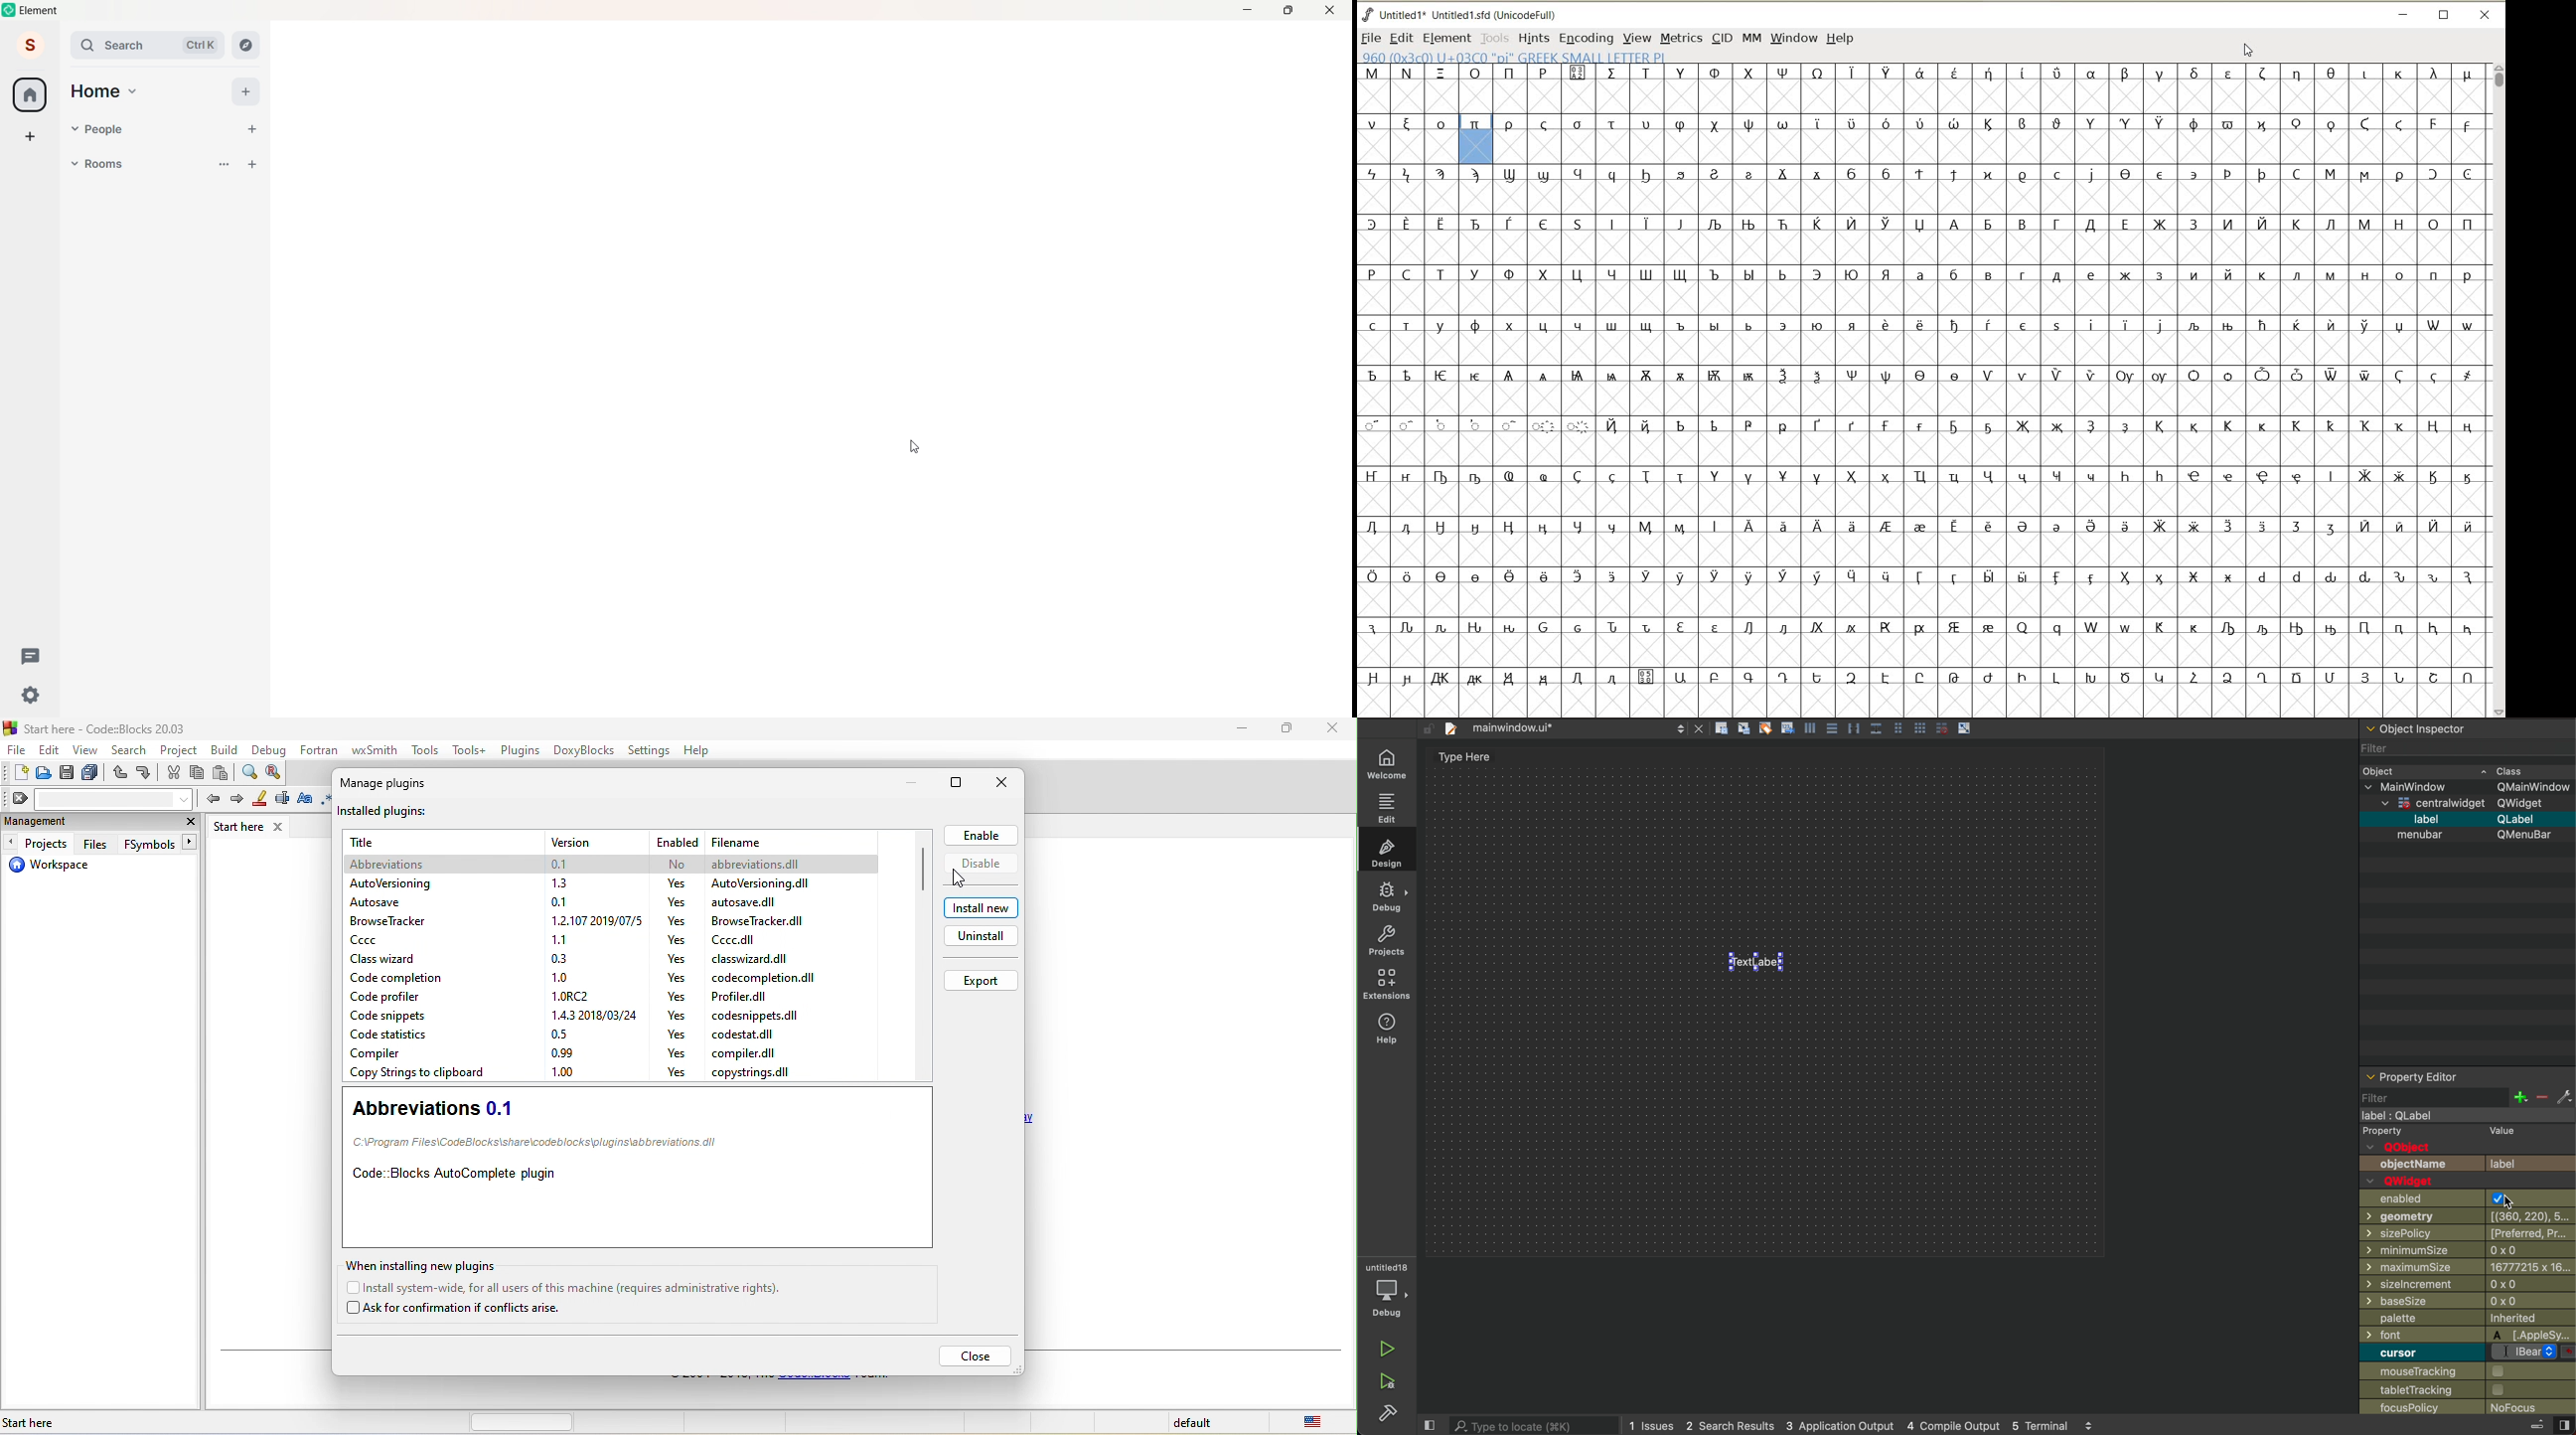  I want to click on Qlable, so click(2518, 818).